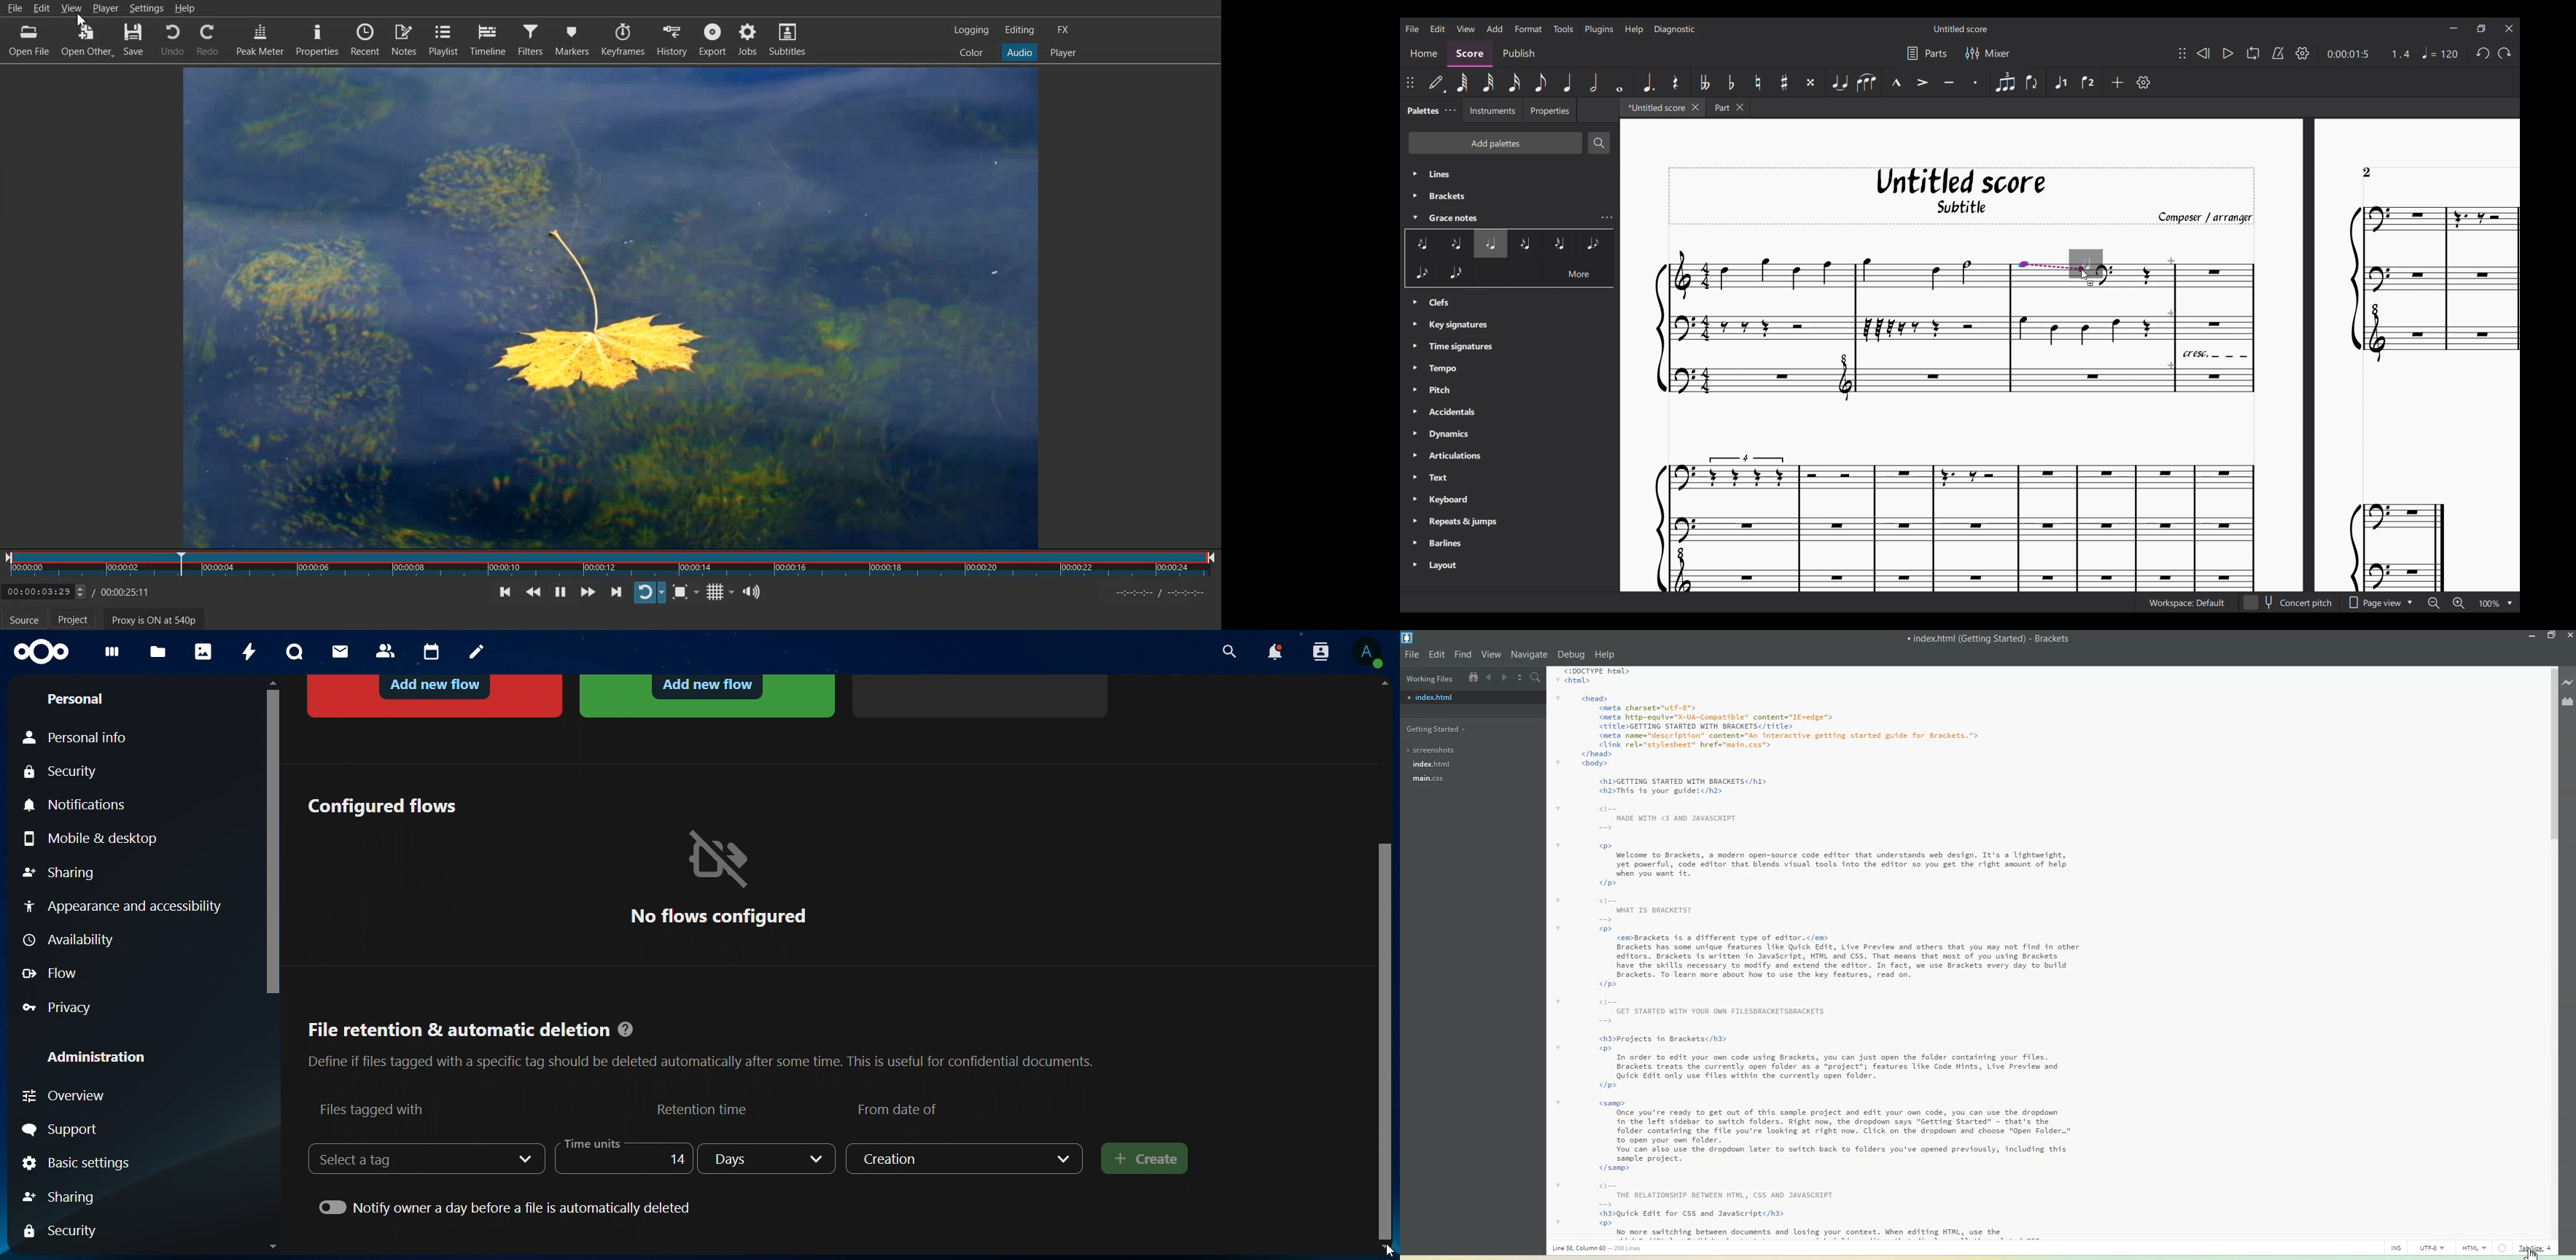  I want to click on overview, so click(93, 1096).